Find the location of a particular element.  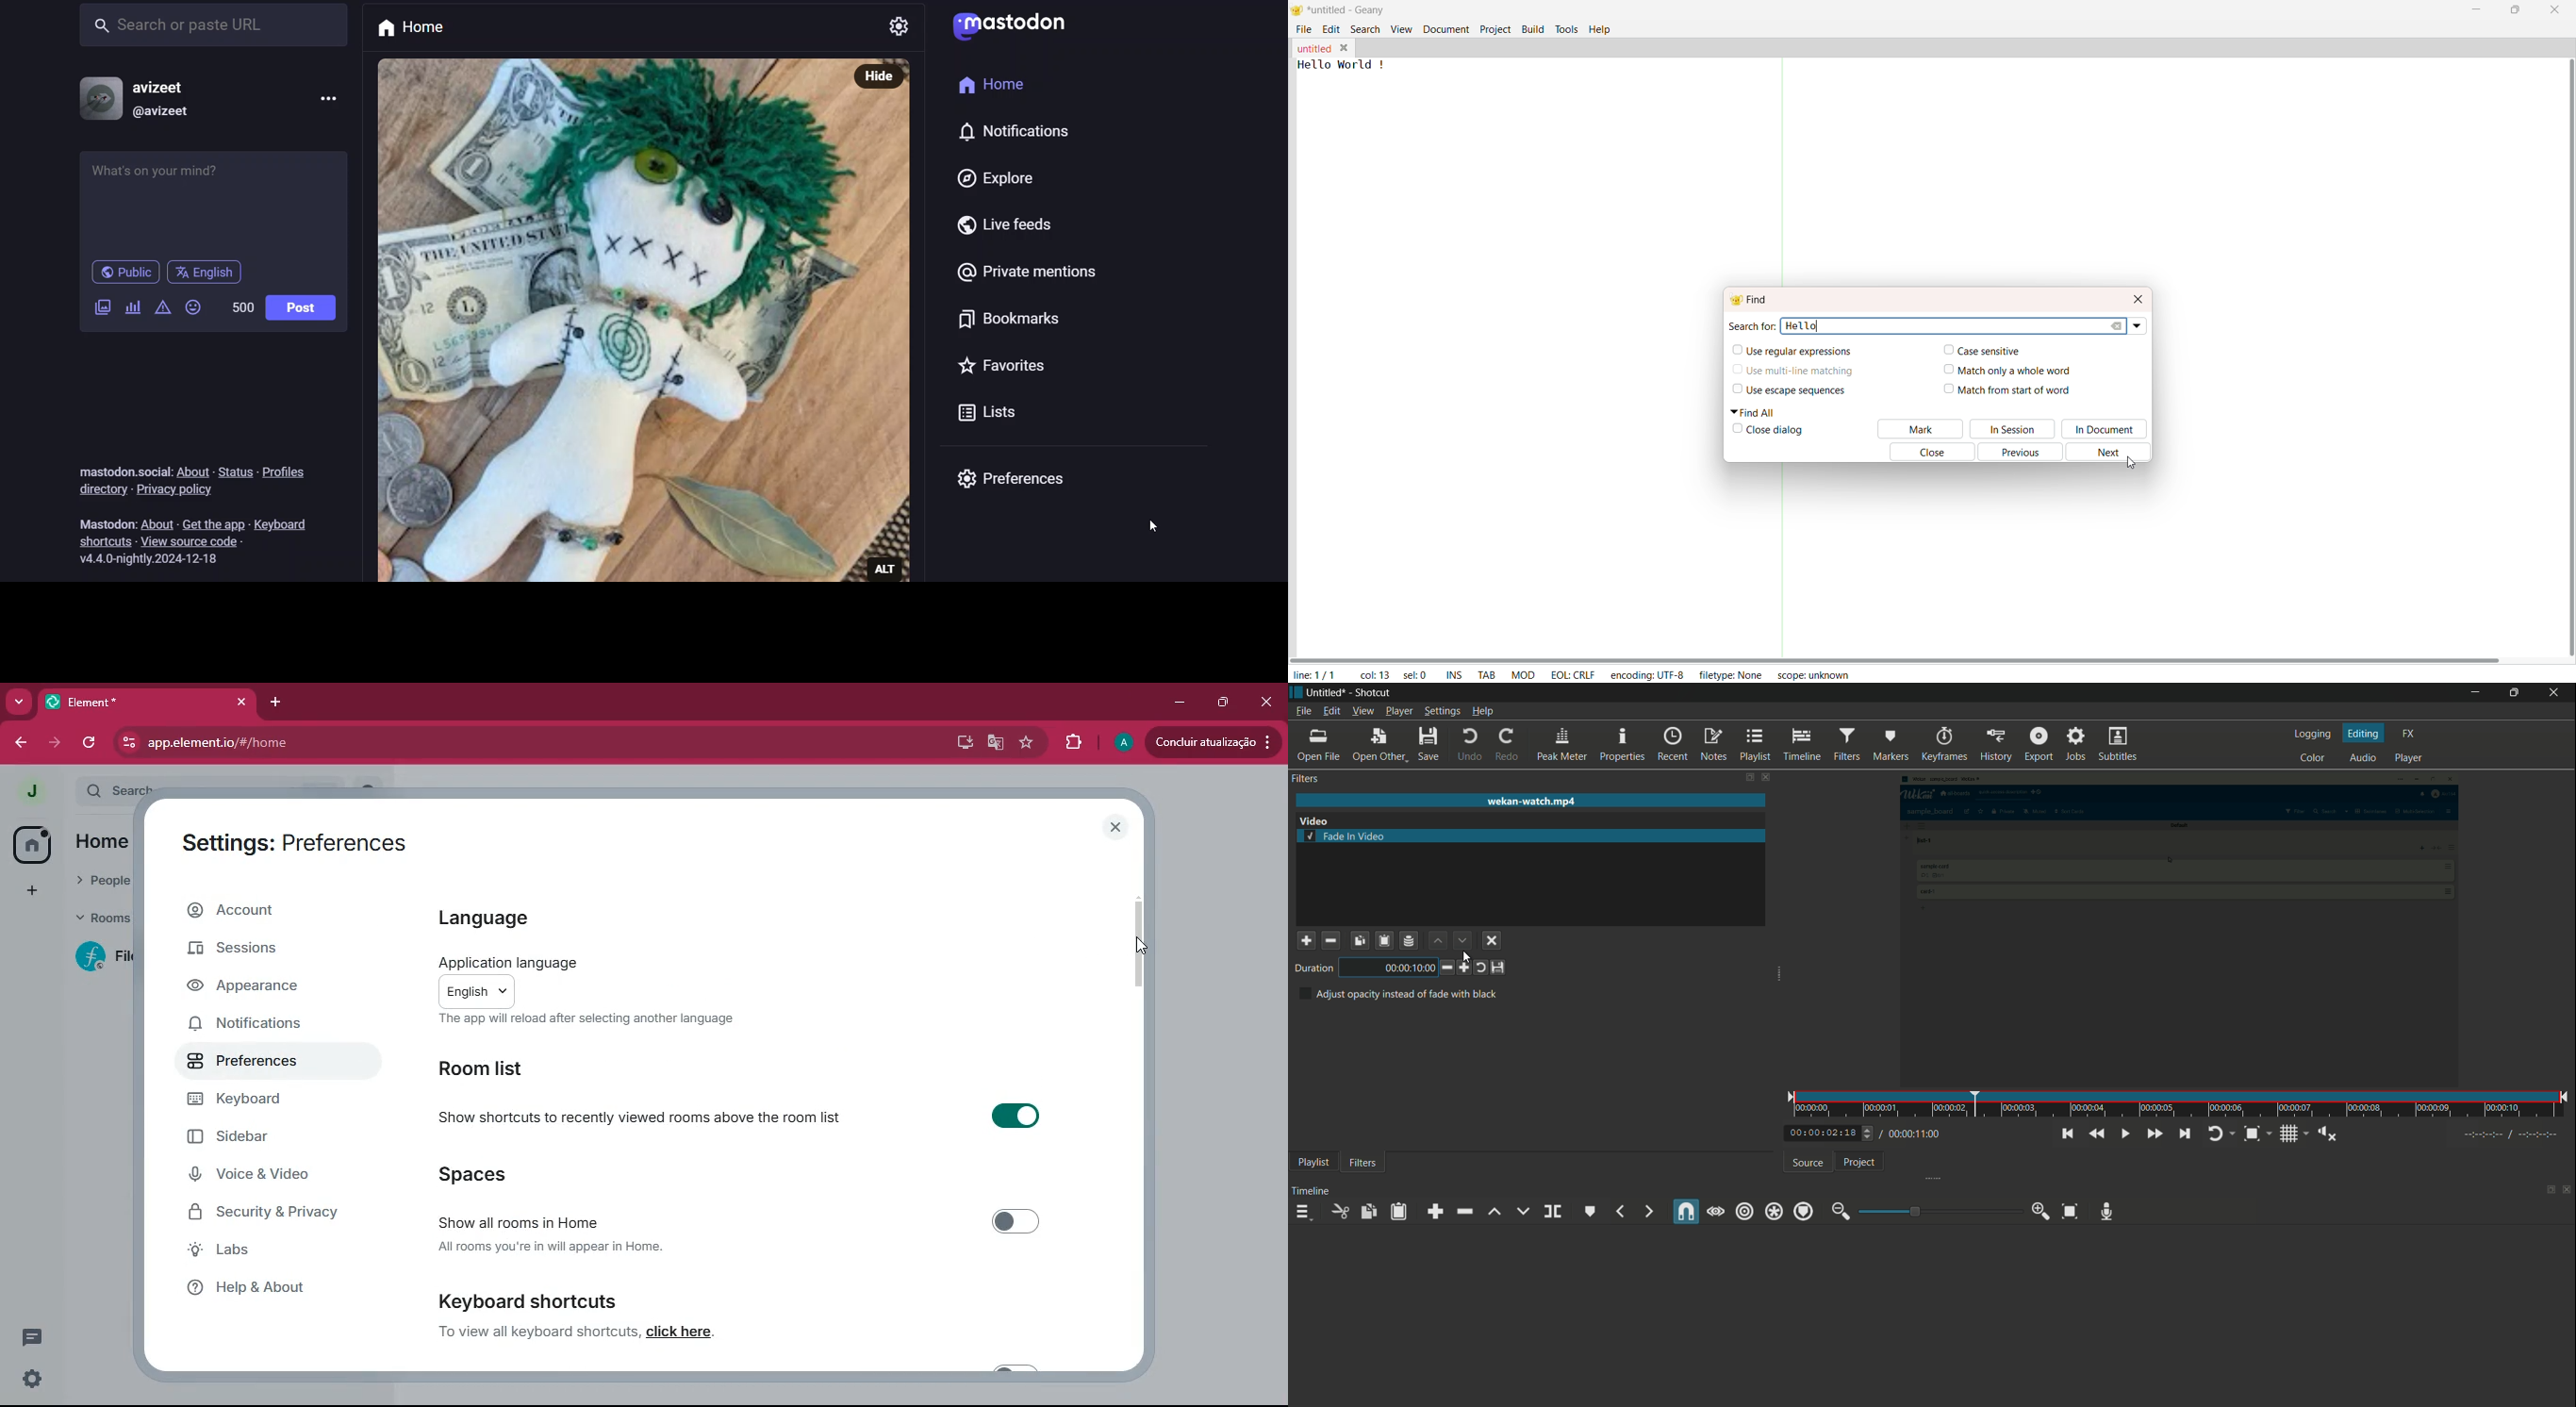

element is located at coordinates (146, 702).